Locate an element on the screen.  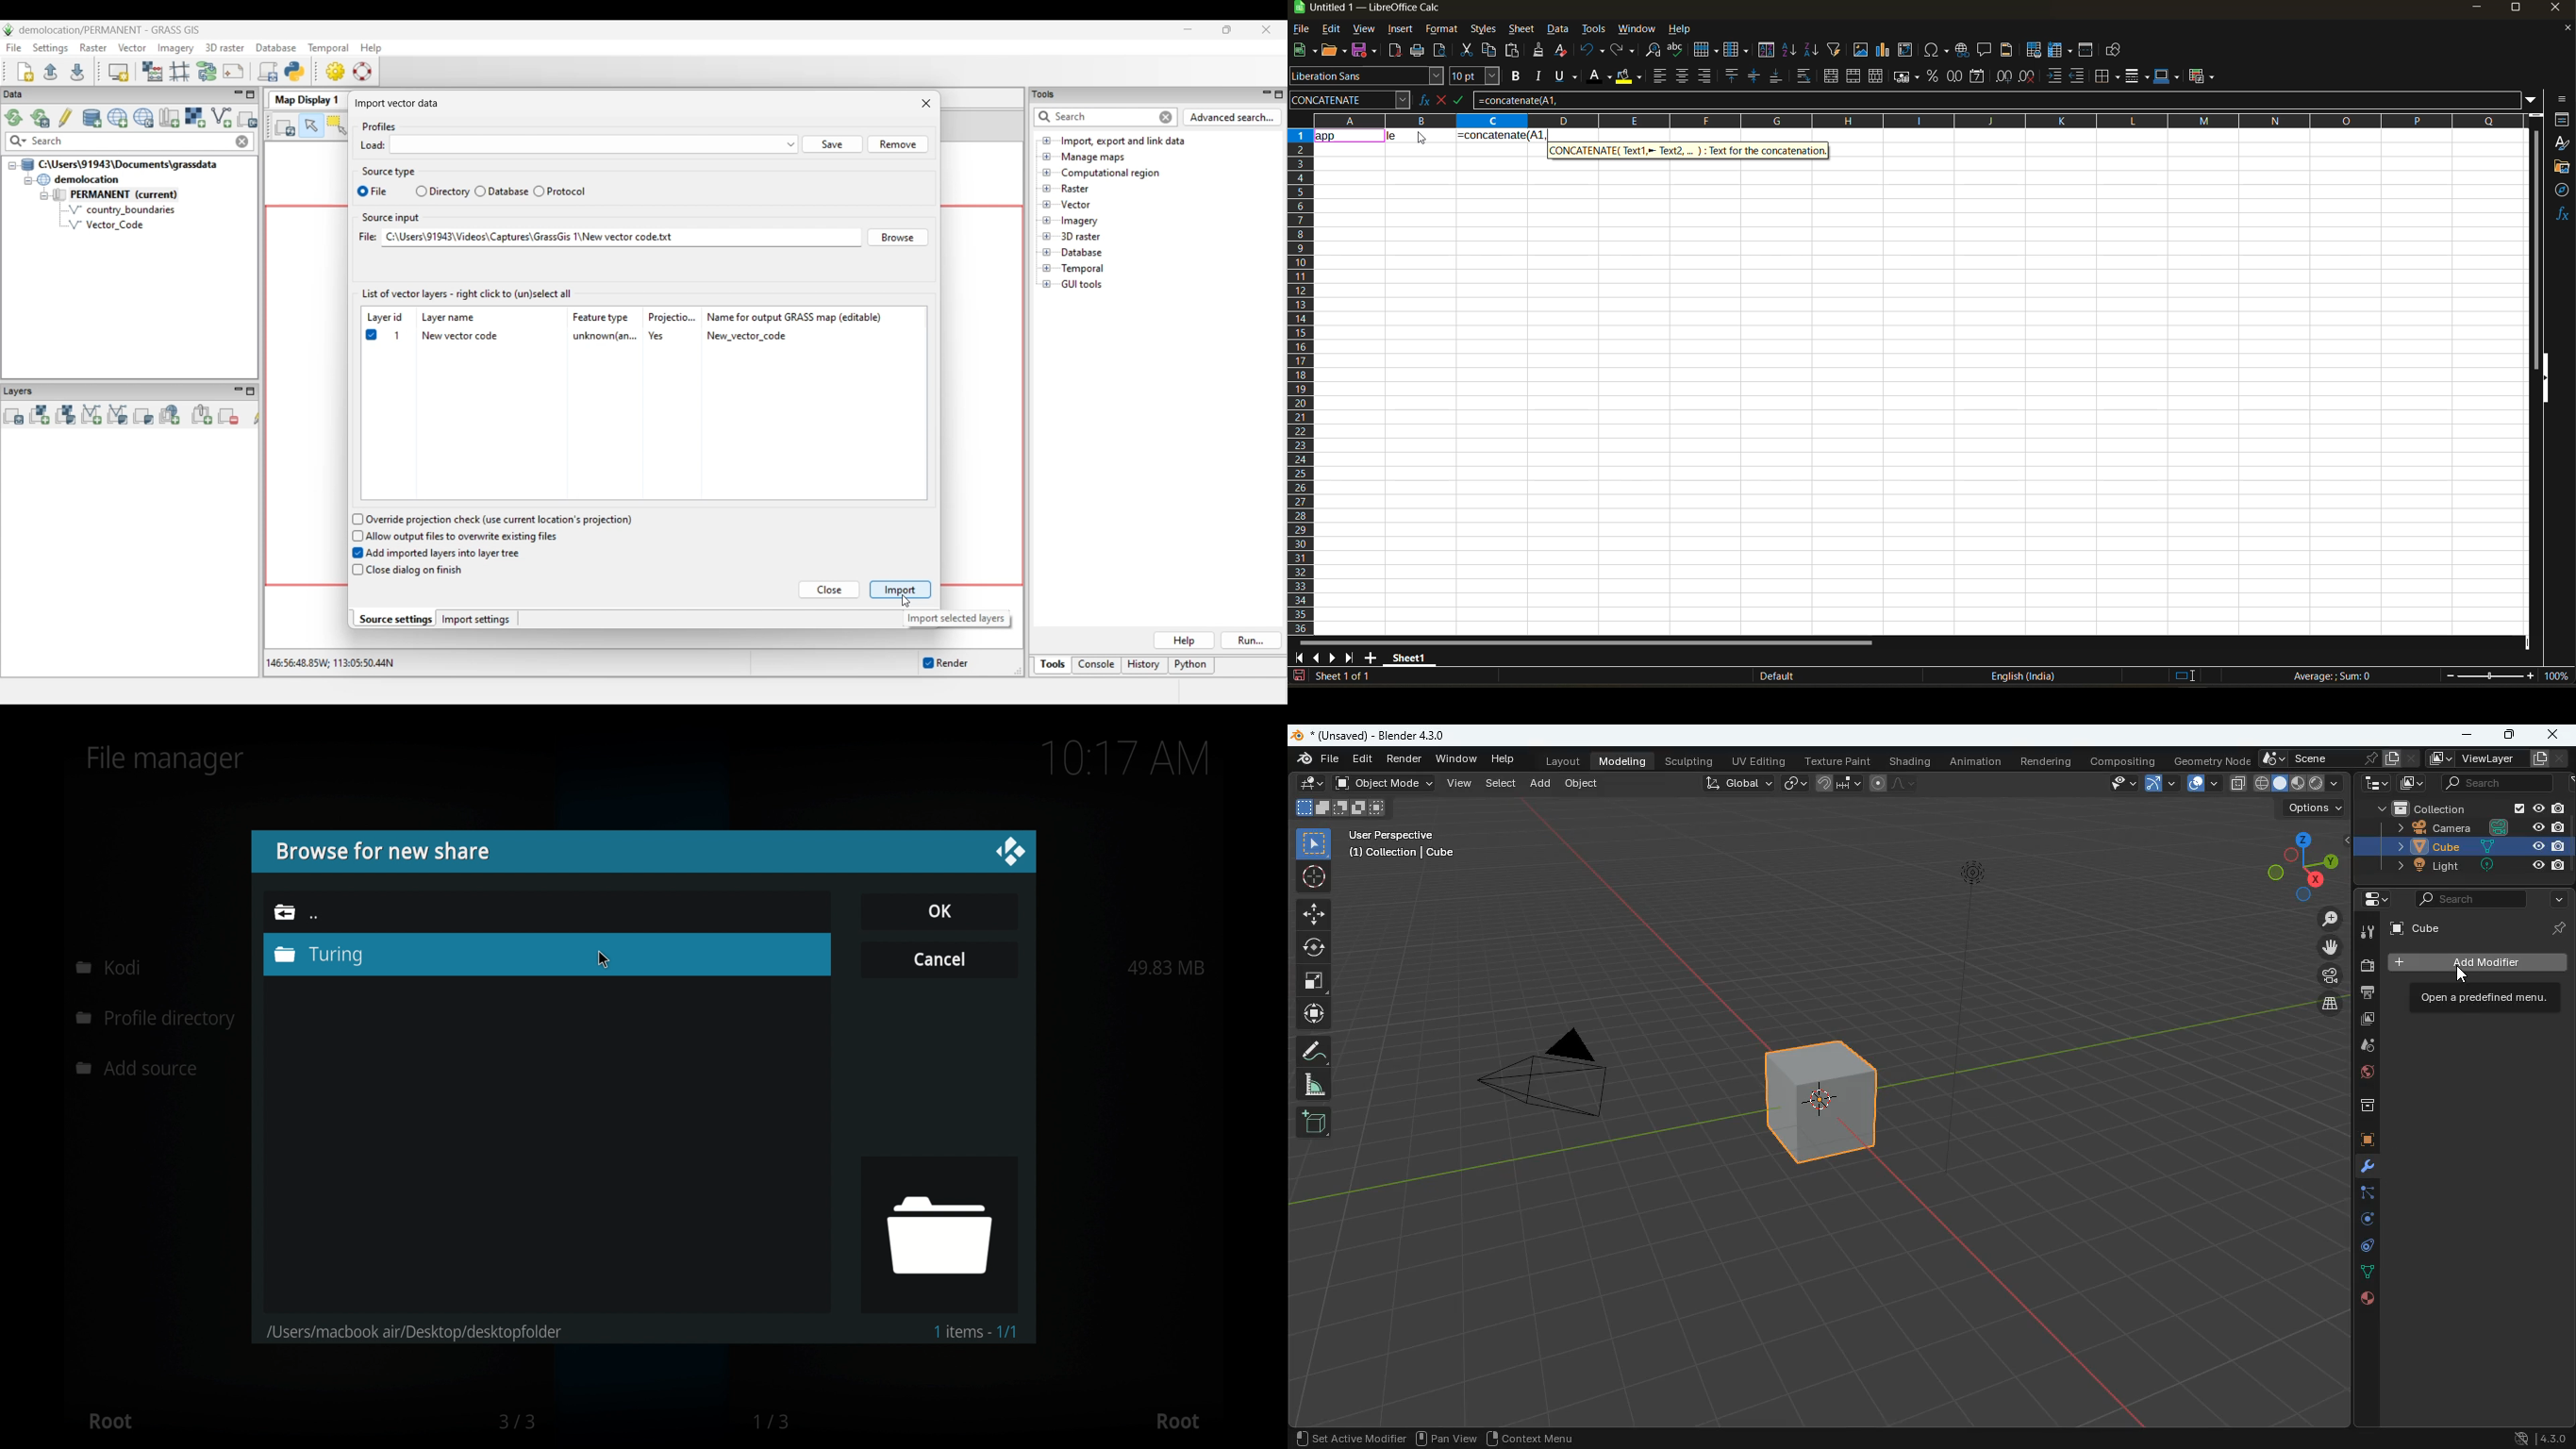
tools is located at coordinates (1594, 31).